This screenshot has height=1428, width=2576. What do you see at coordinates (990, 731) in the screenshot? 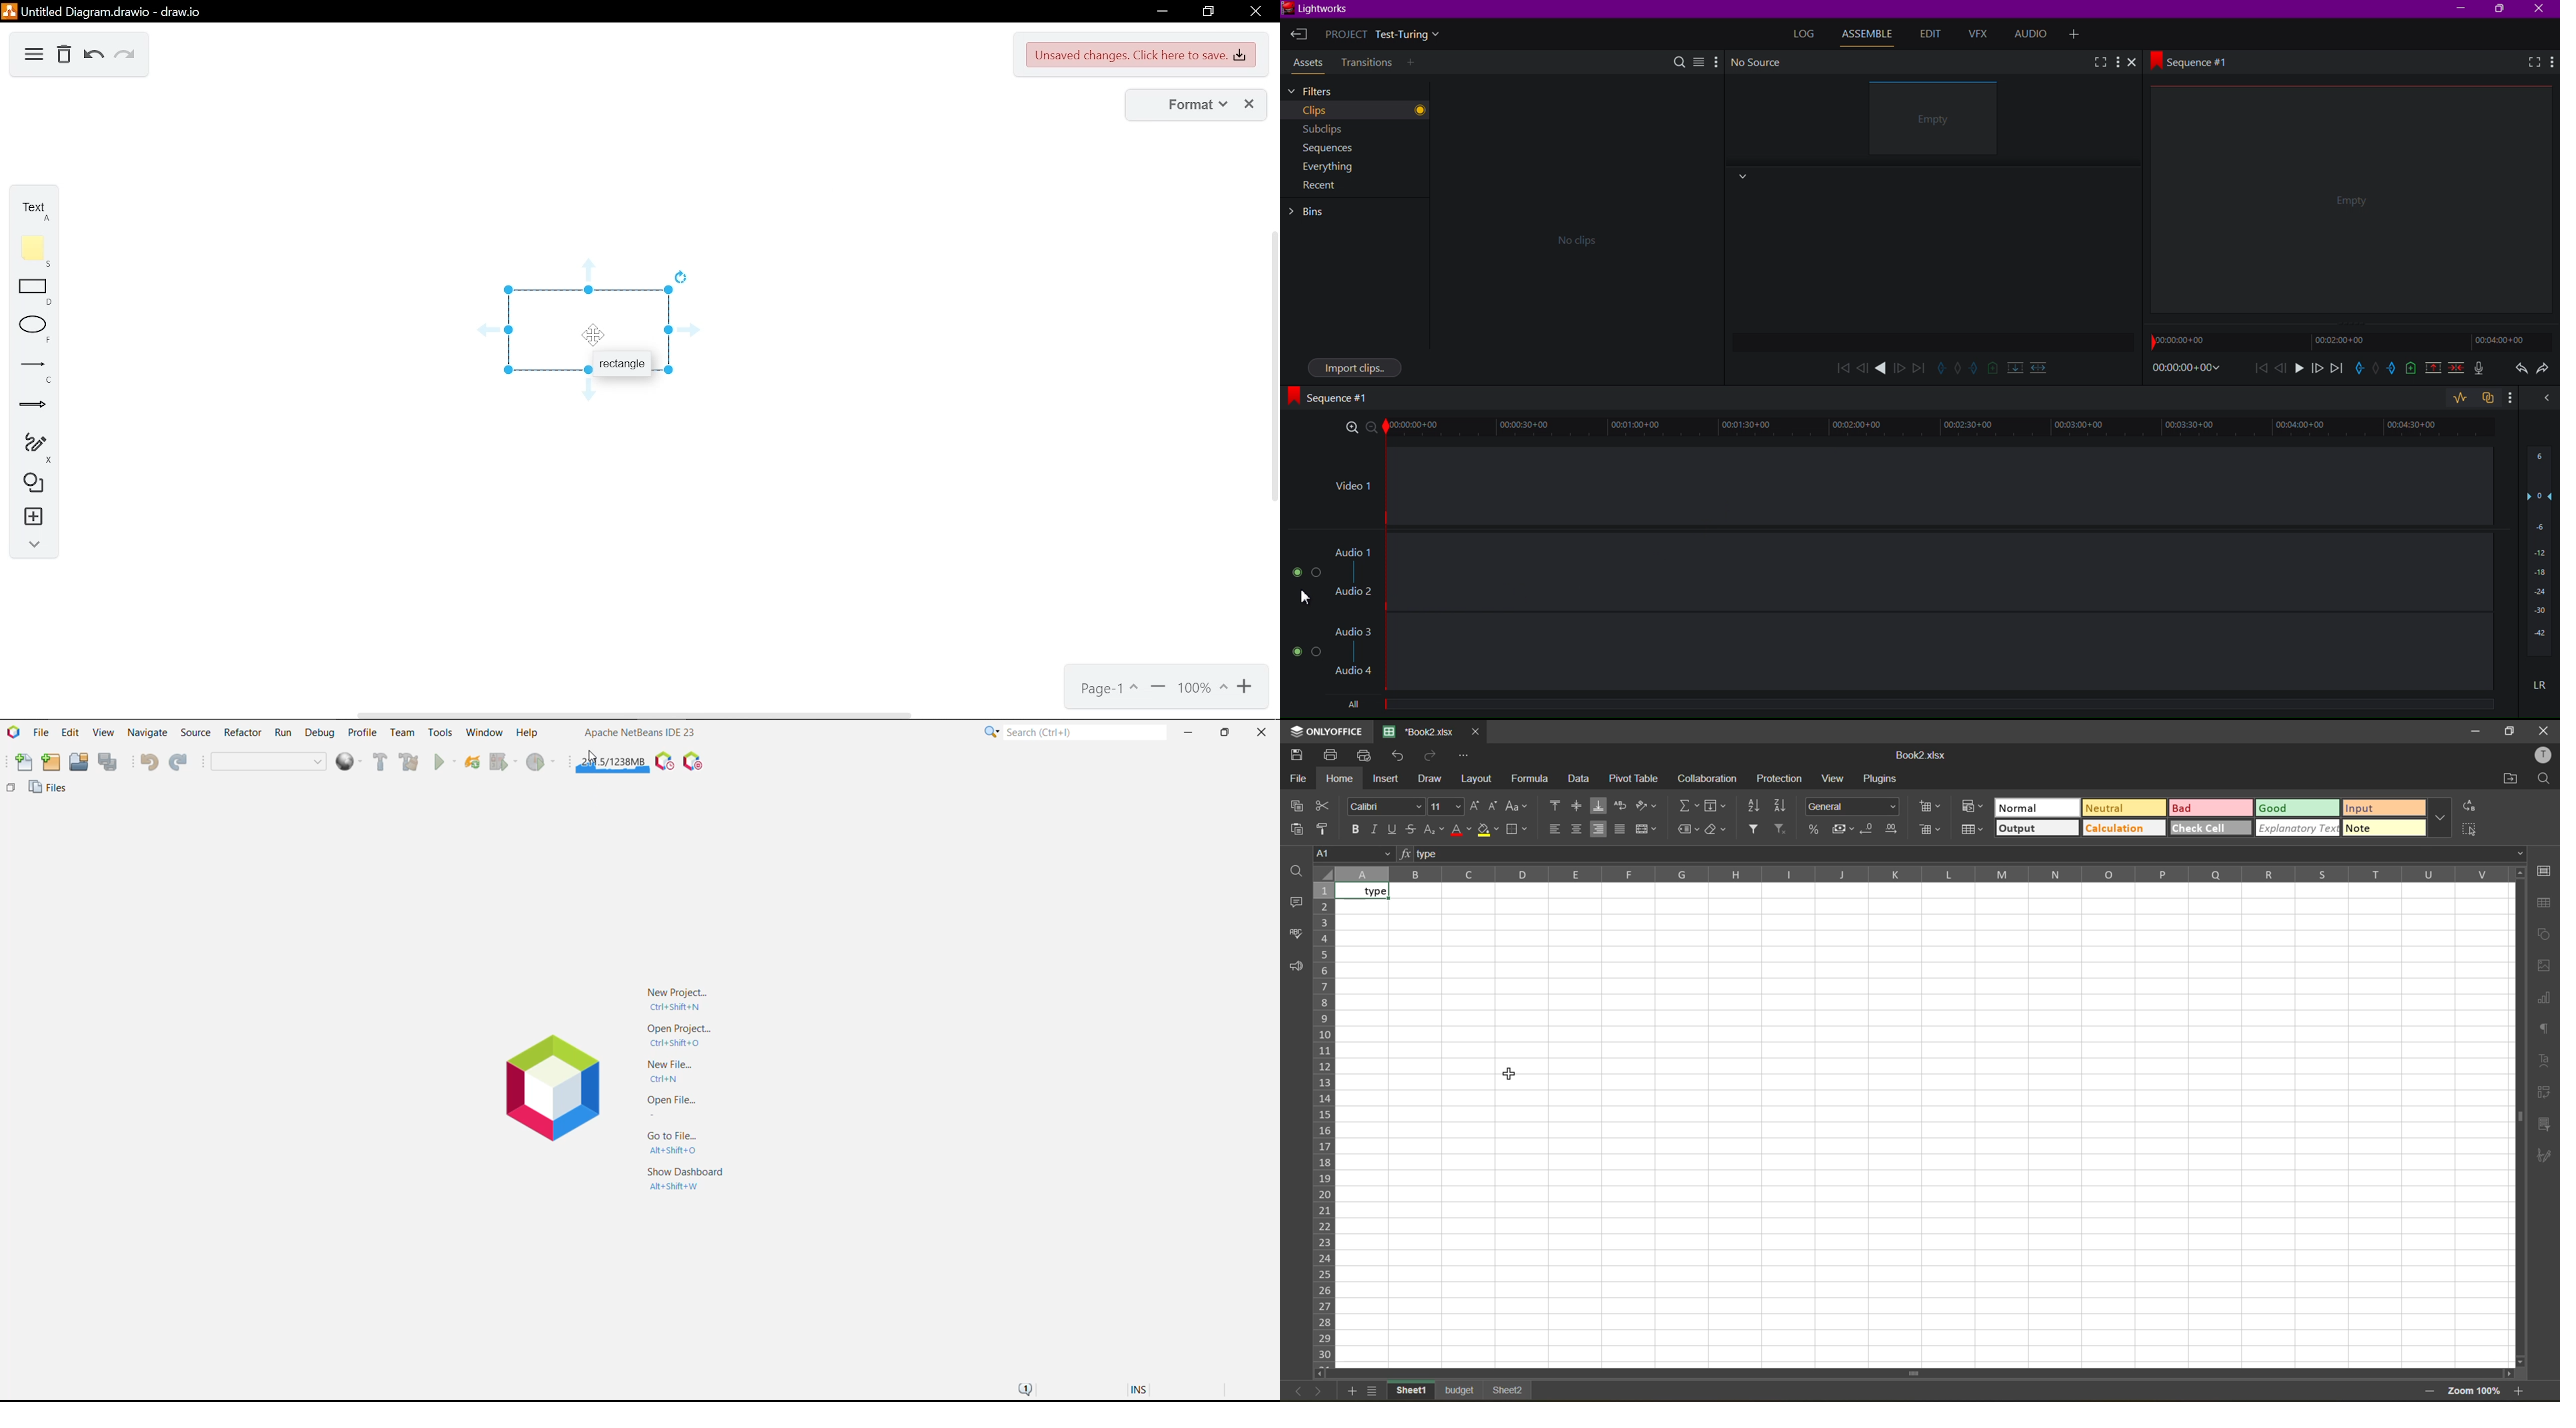
I see `Click or press Shift+F10 for Category Selection` at bounding box center [990, 731].